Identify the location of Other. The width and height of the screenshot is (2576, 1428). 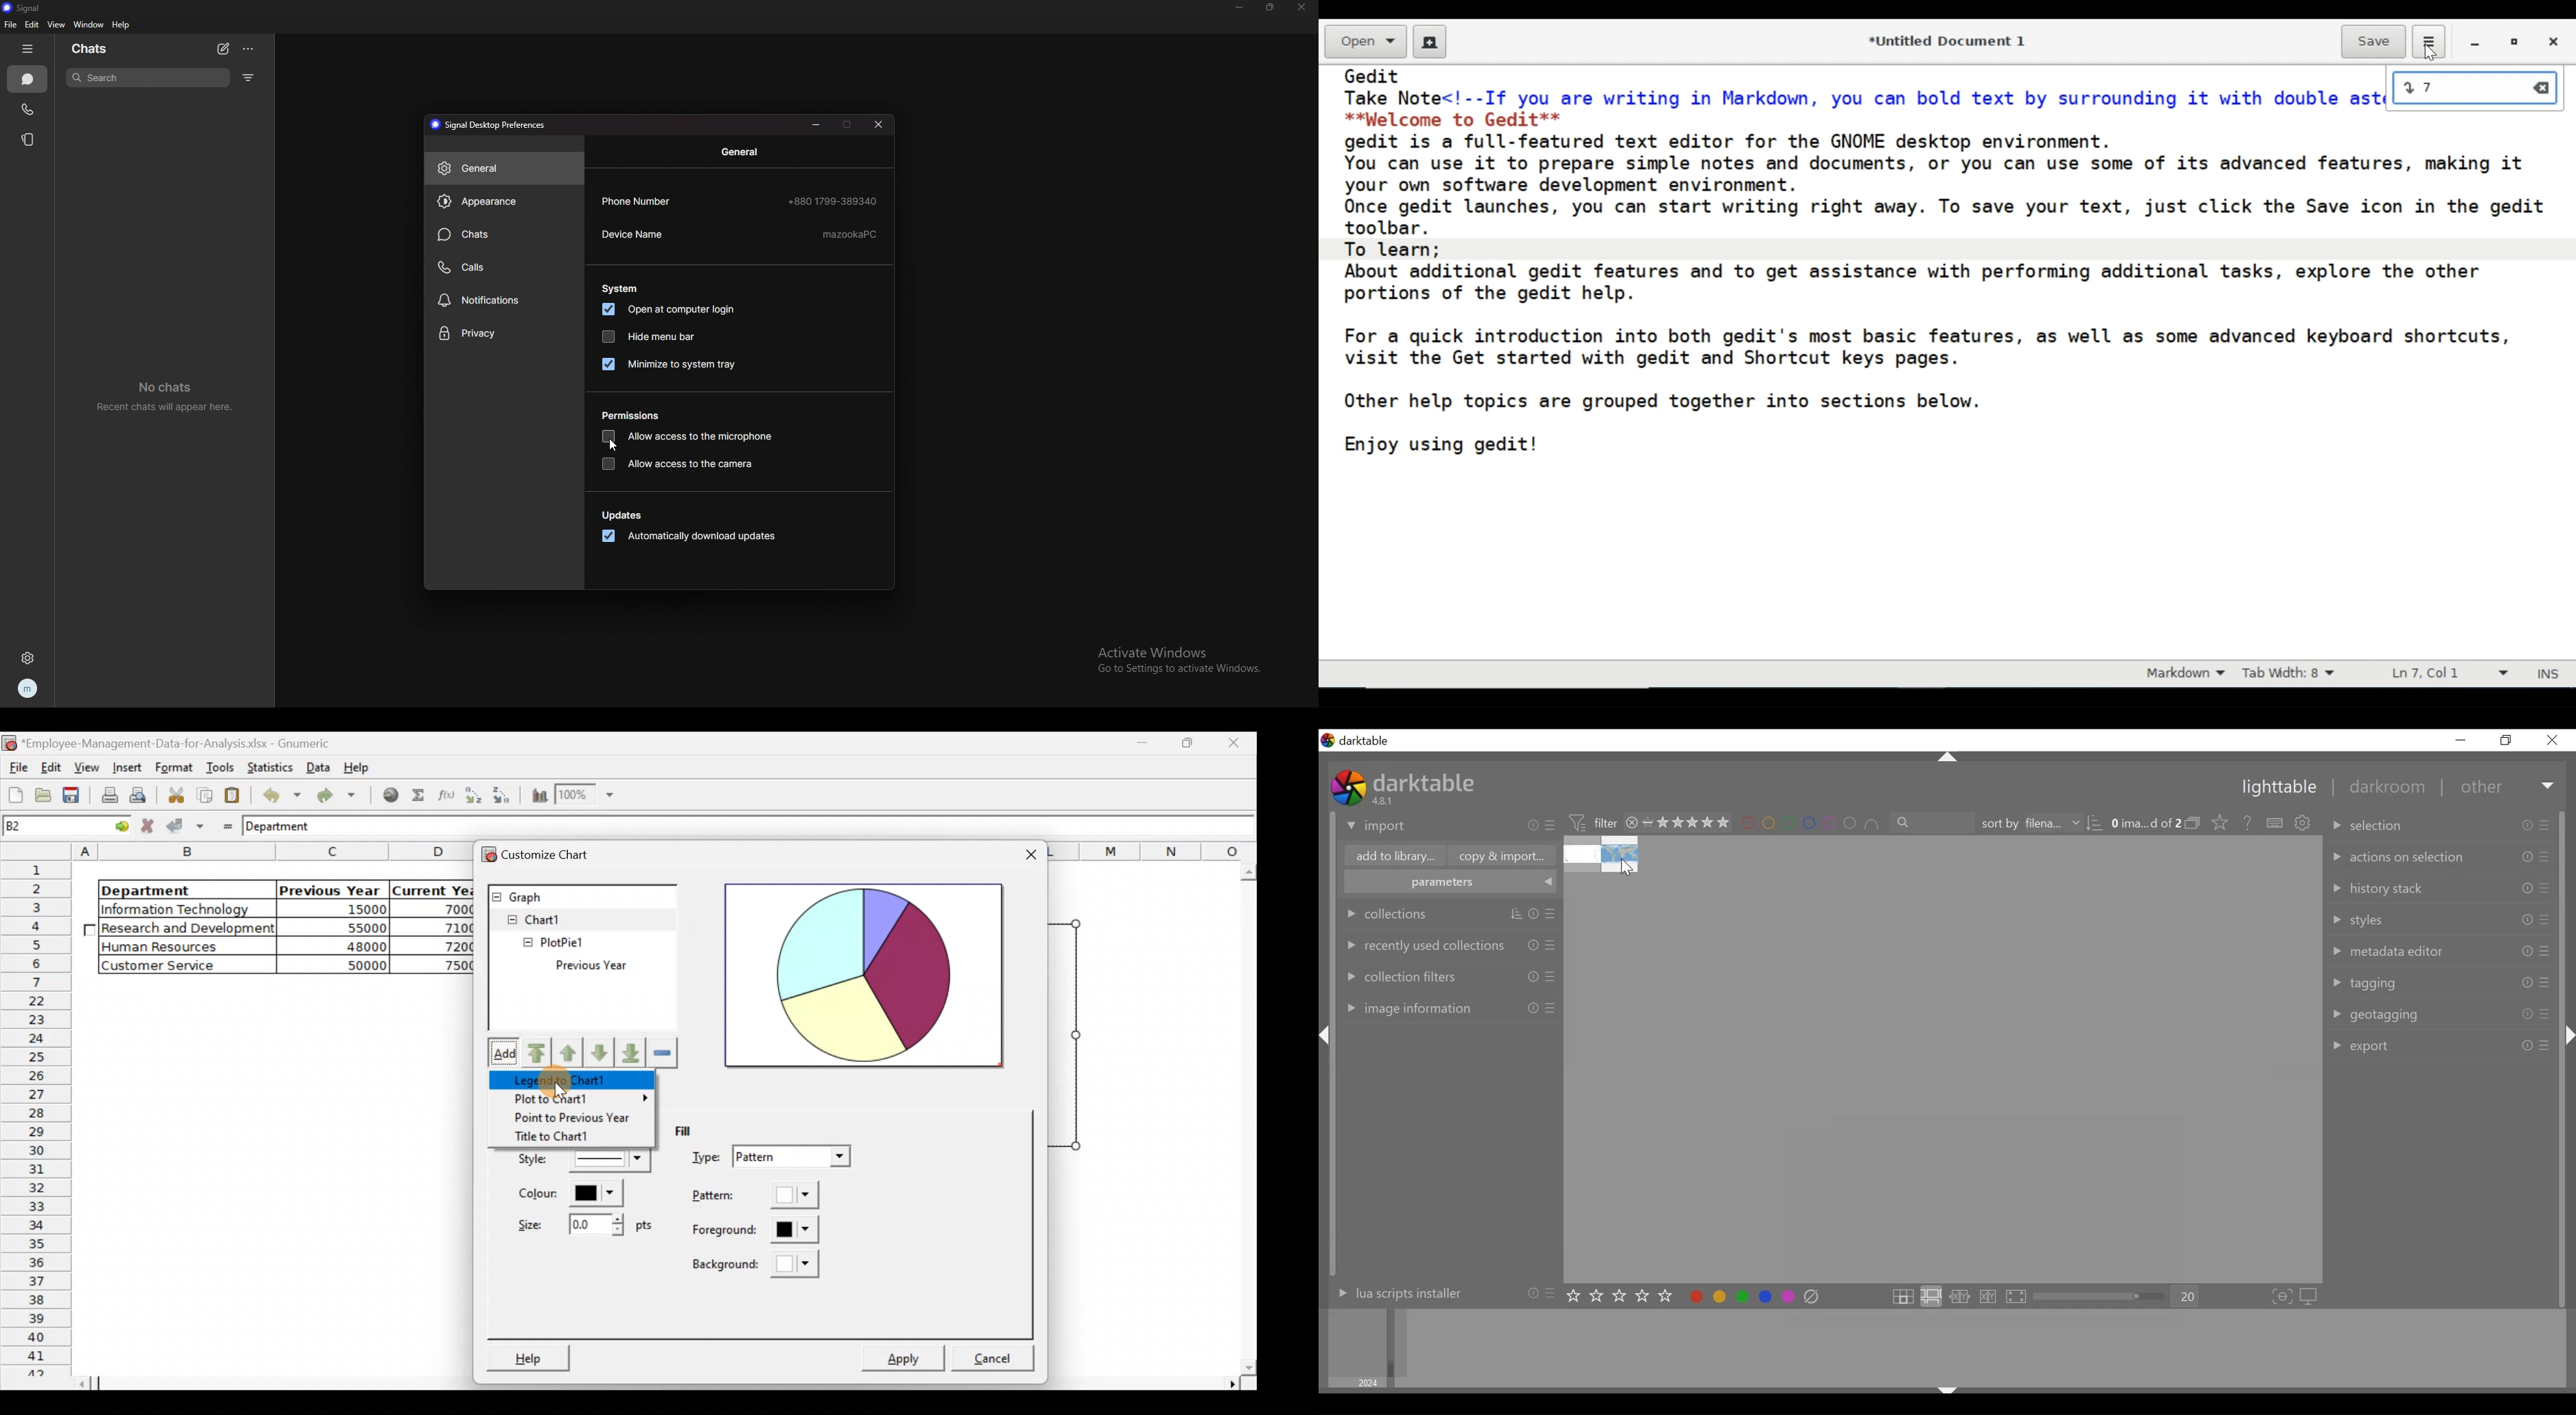
(2508, 786).